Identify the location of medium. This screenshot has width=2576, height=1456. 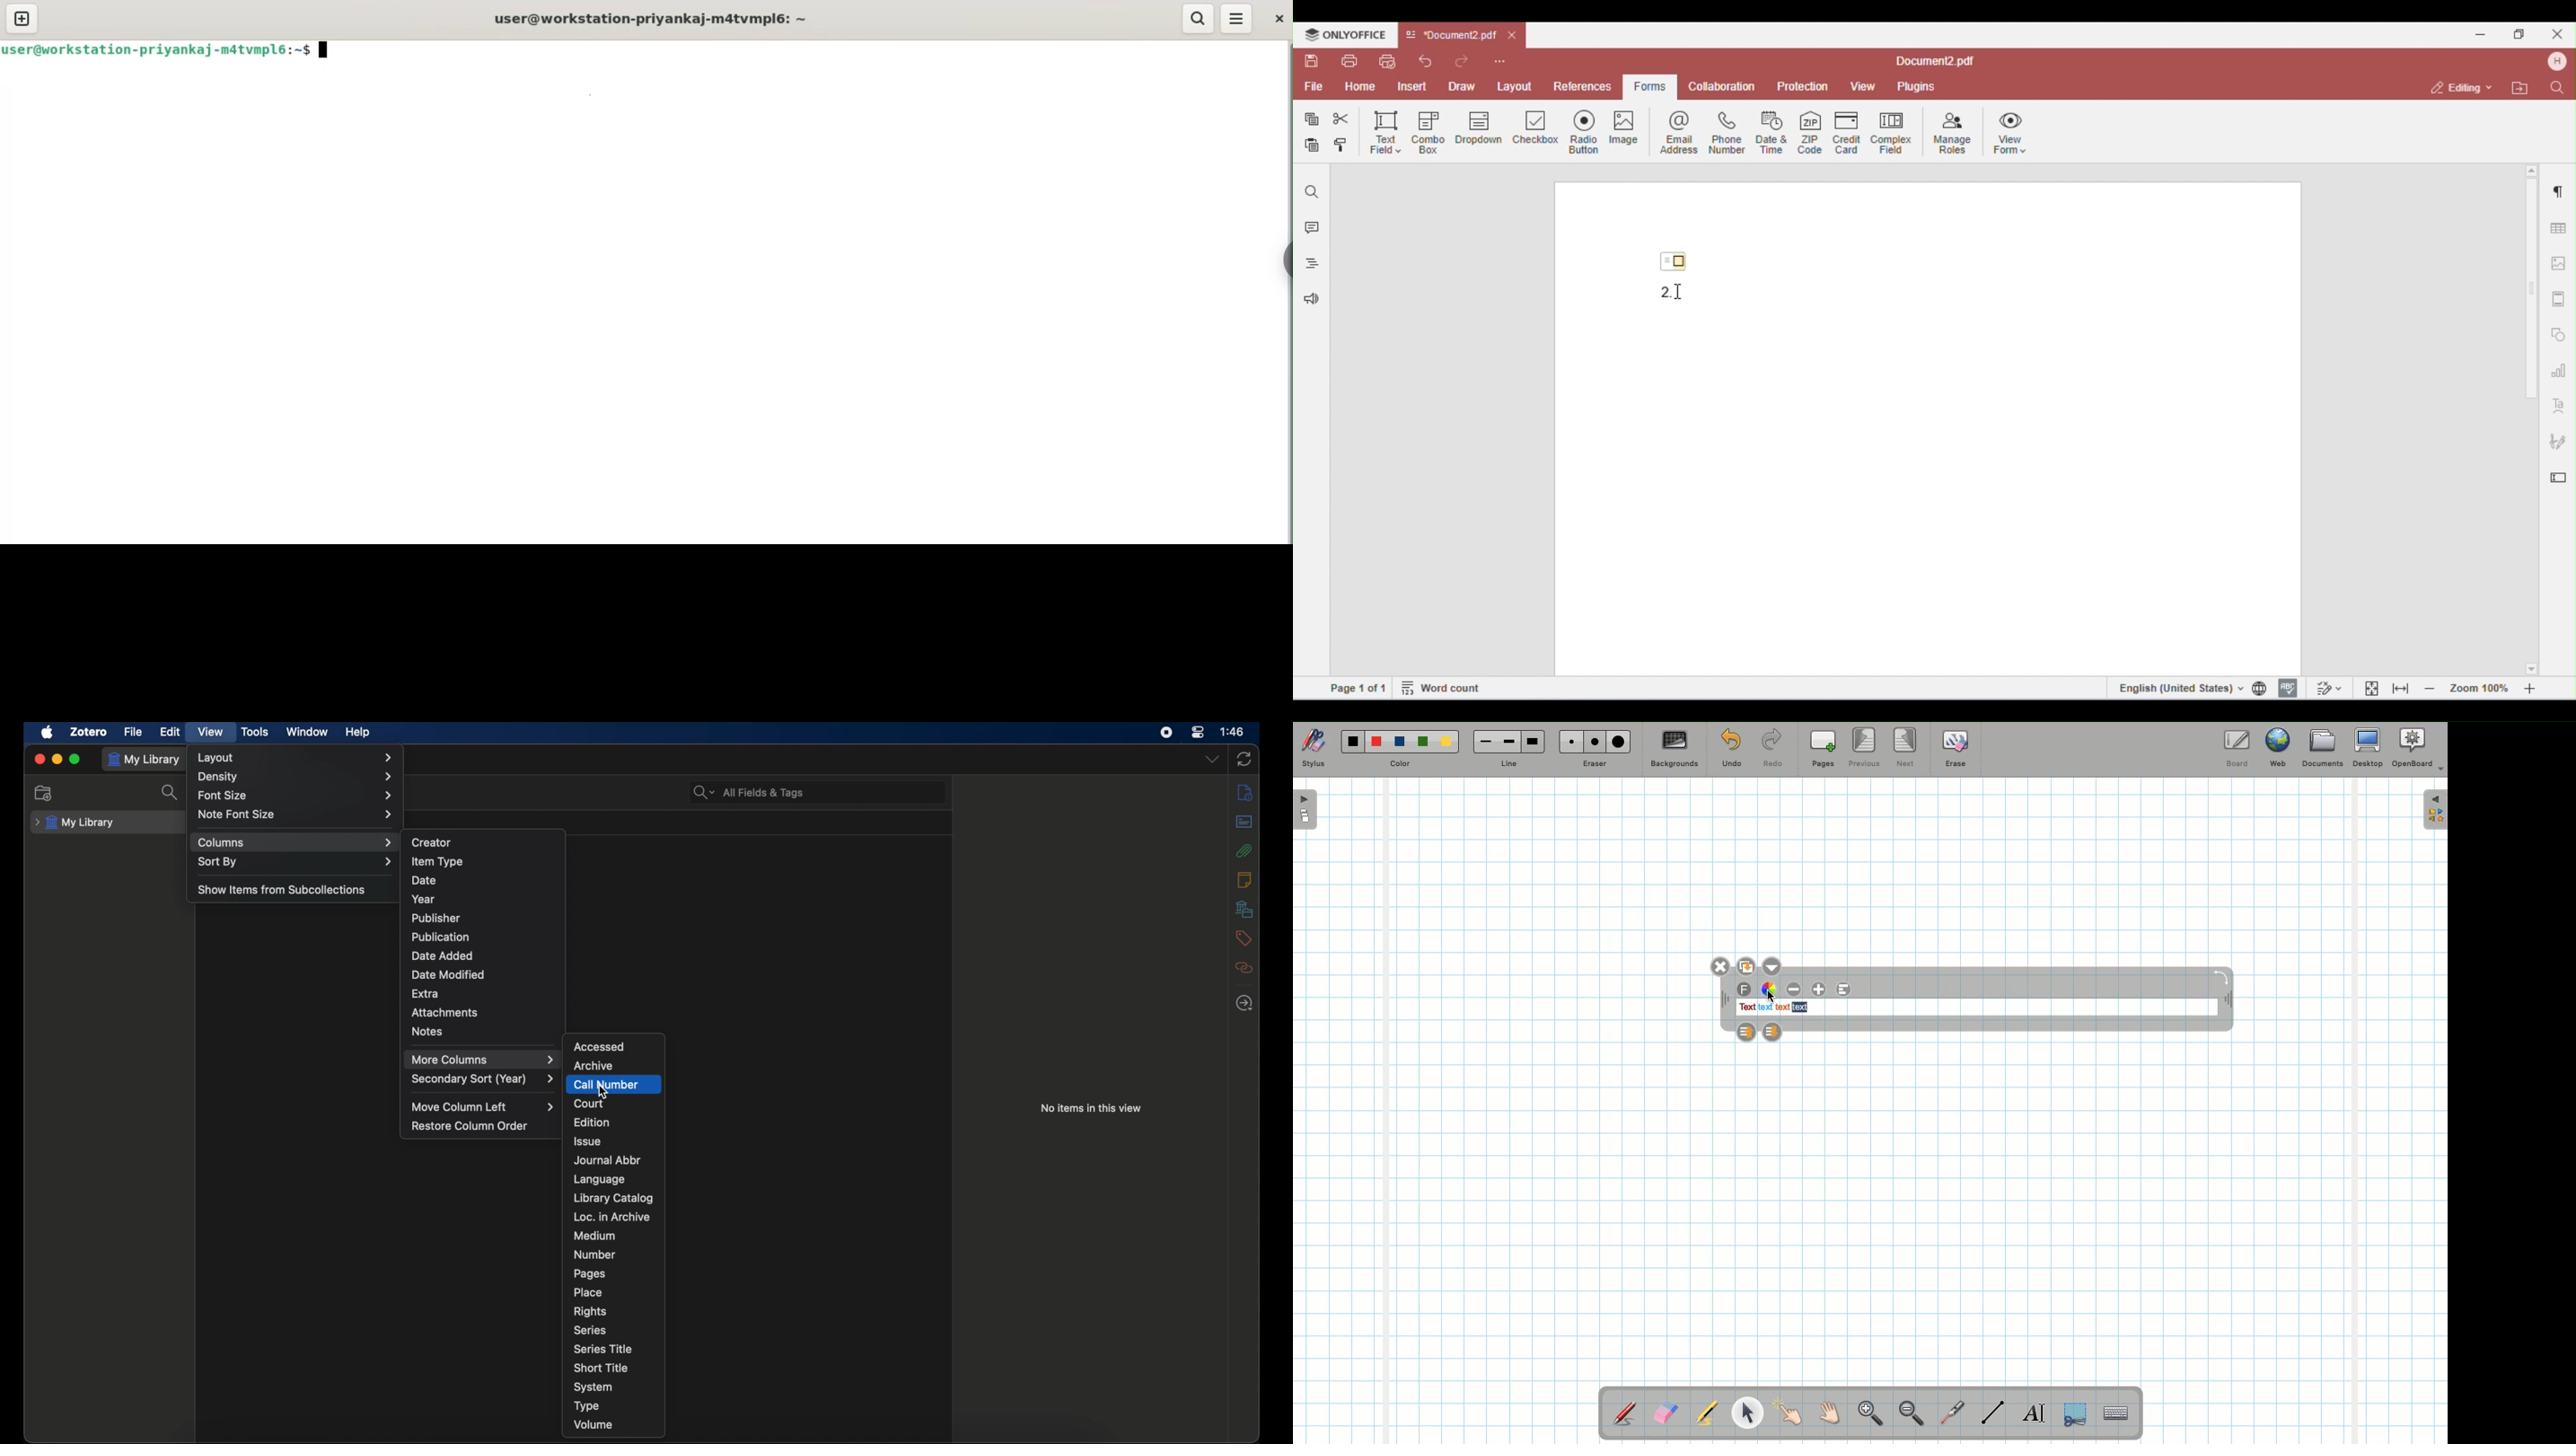
(595, 1235).